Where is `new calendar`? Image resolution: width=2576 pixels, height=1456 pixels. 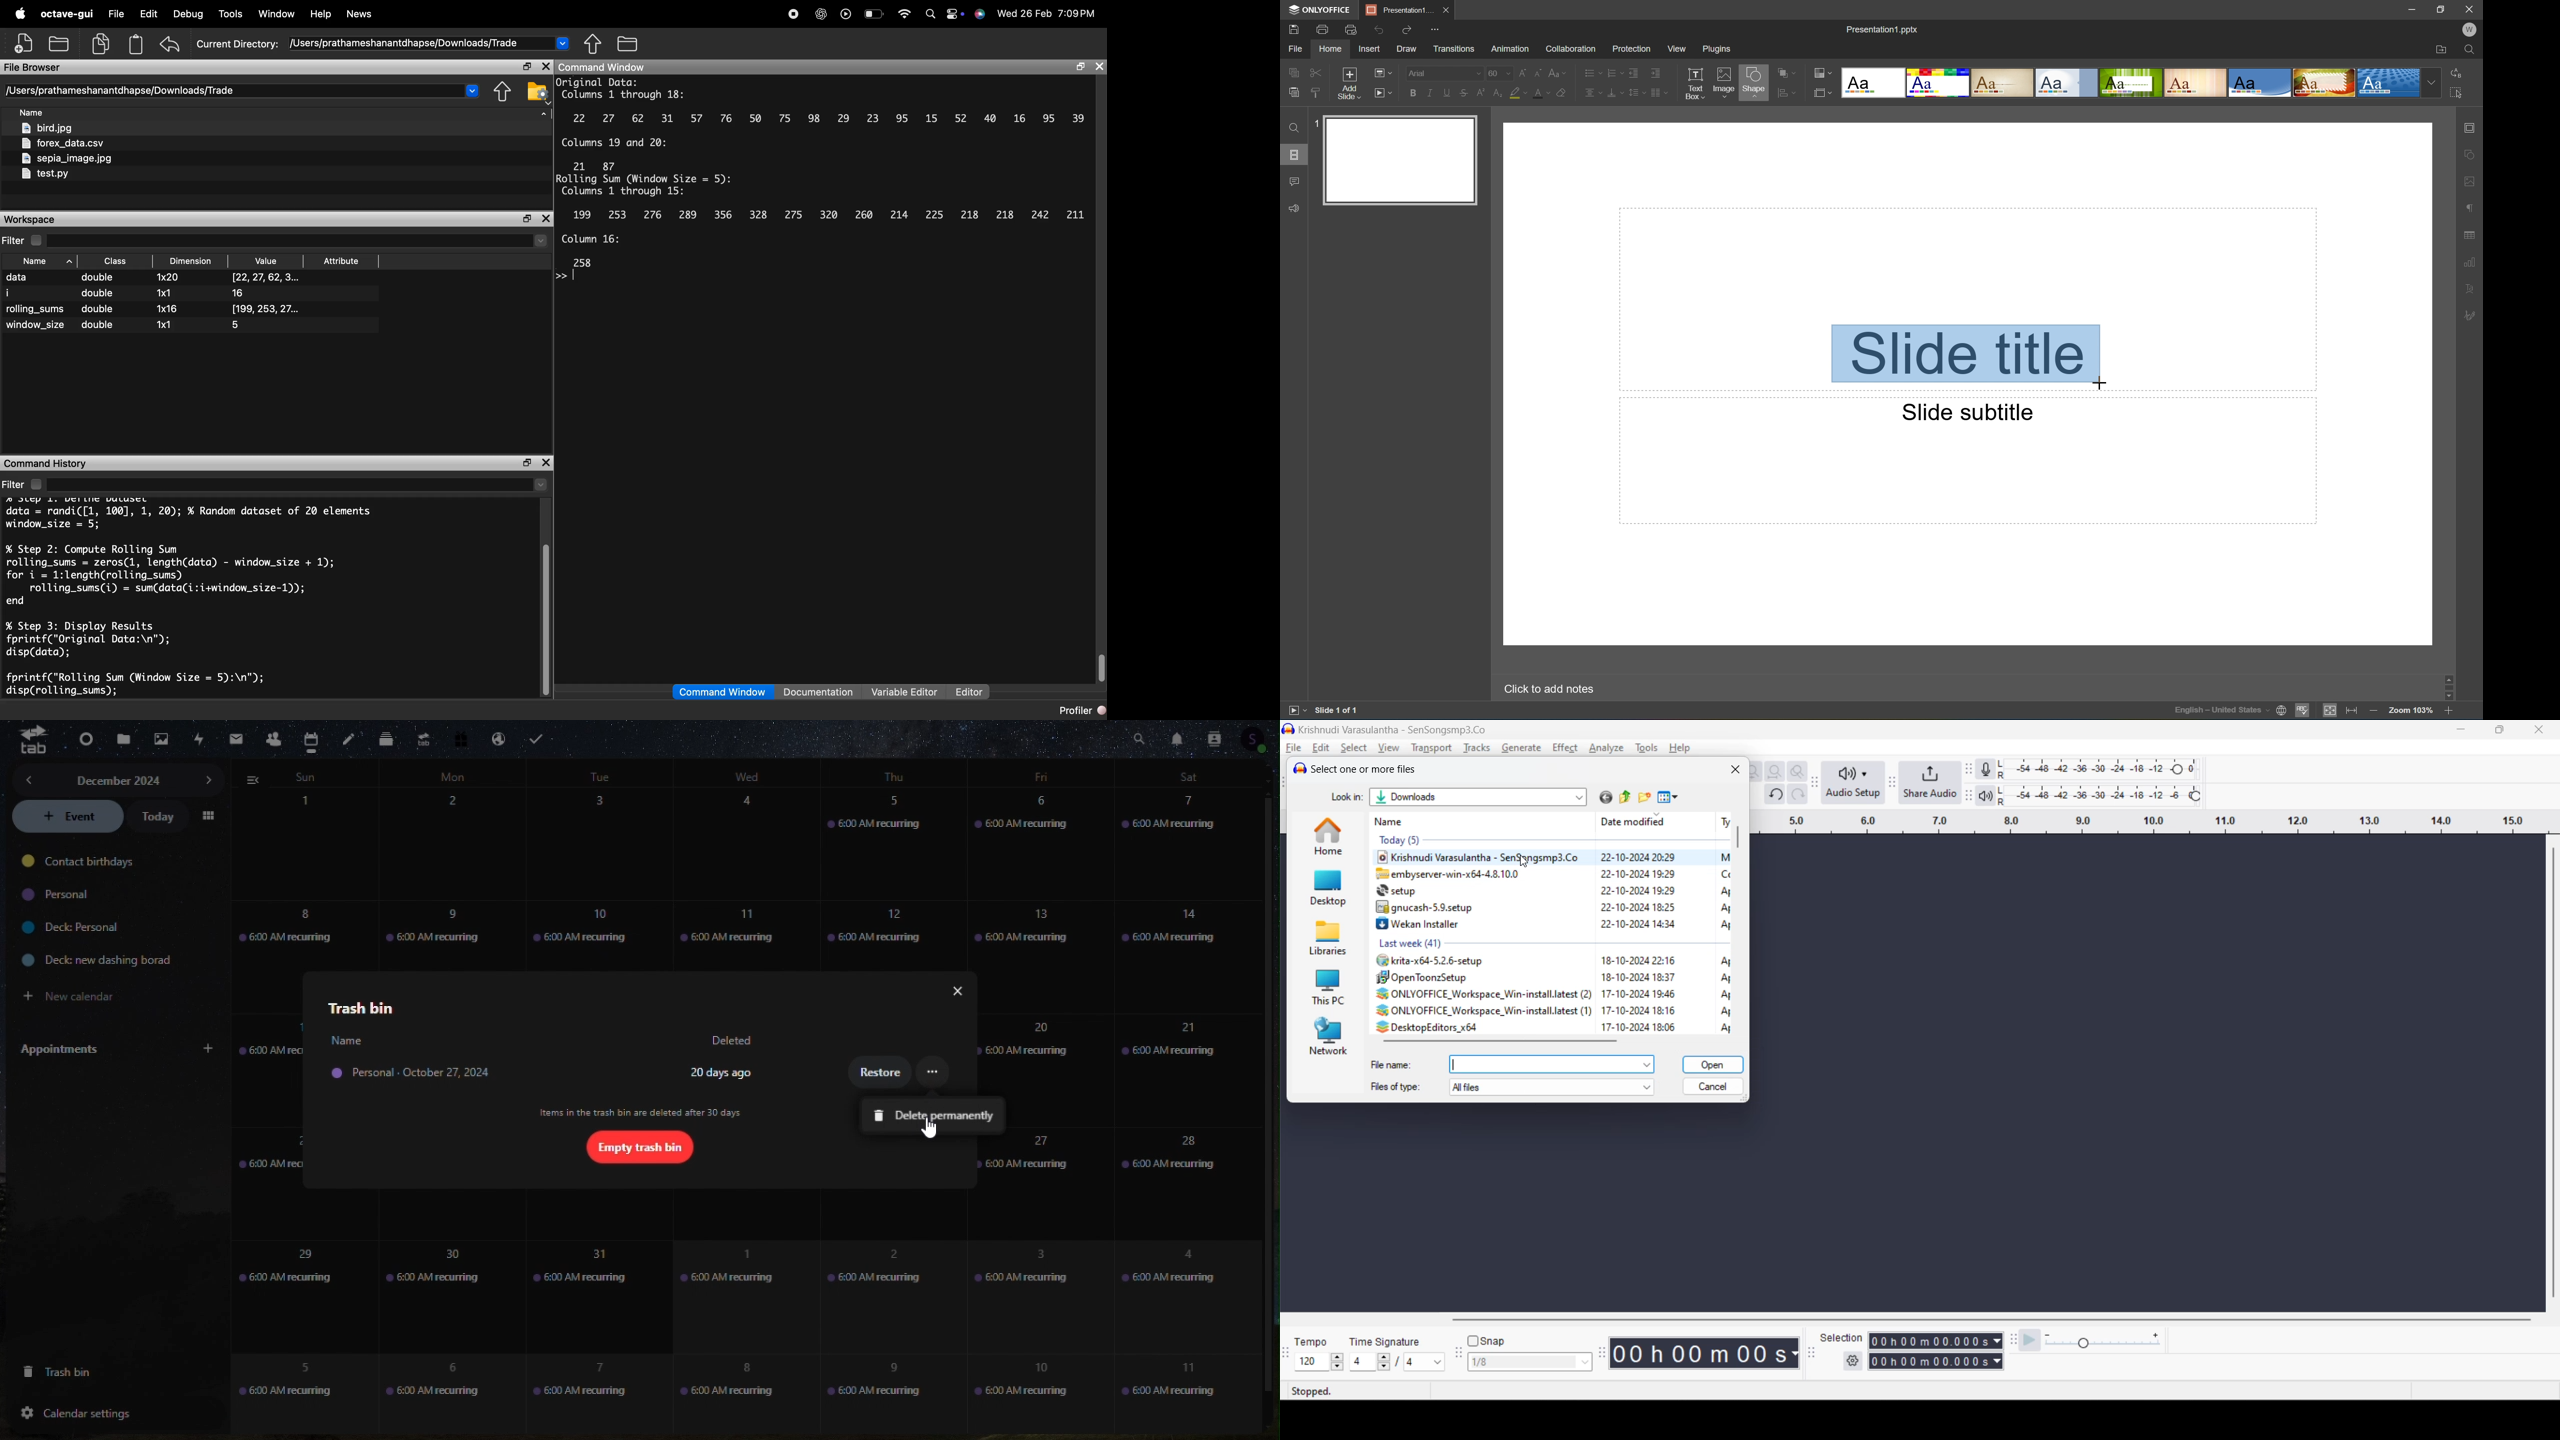 new calendar is located at coordinates (86, 993).